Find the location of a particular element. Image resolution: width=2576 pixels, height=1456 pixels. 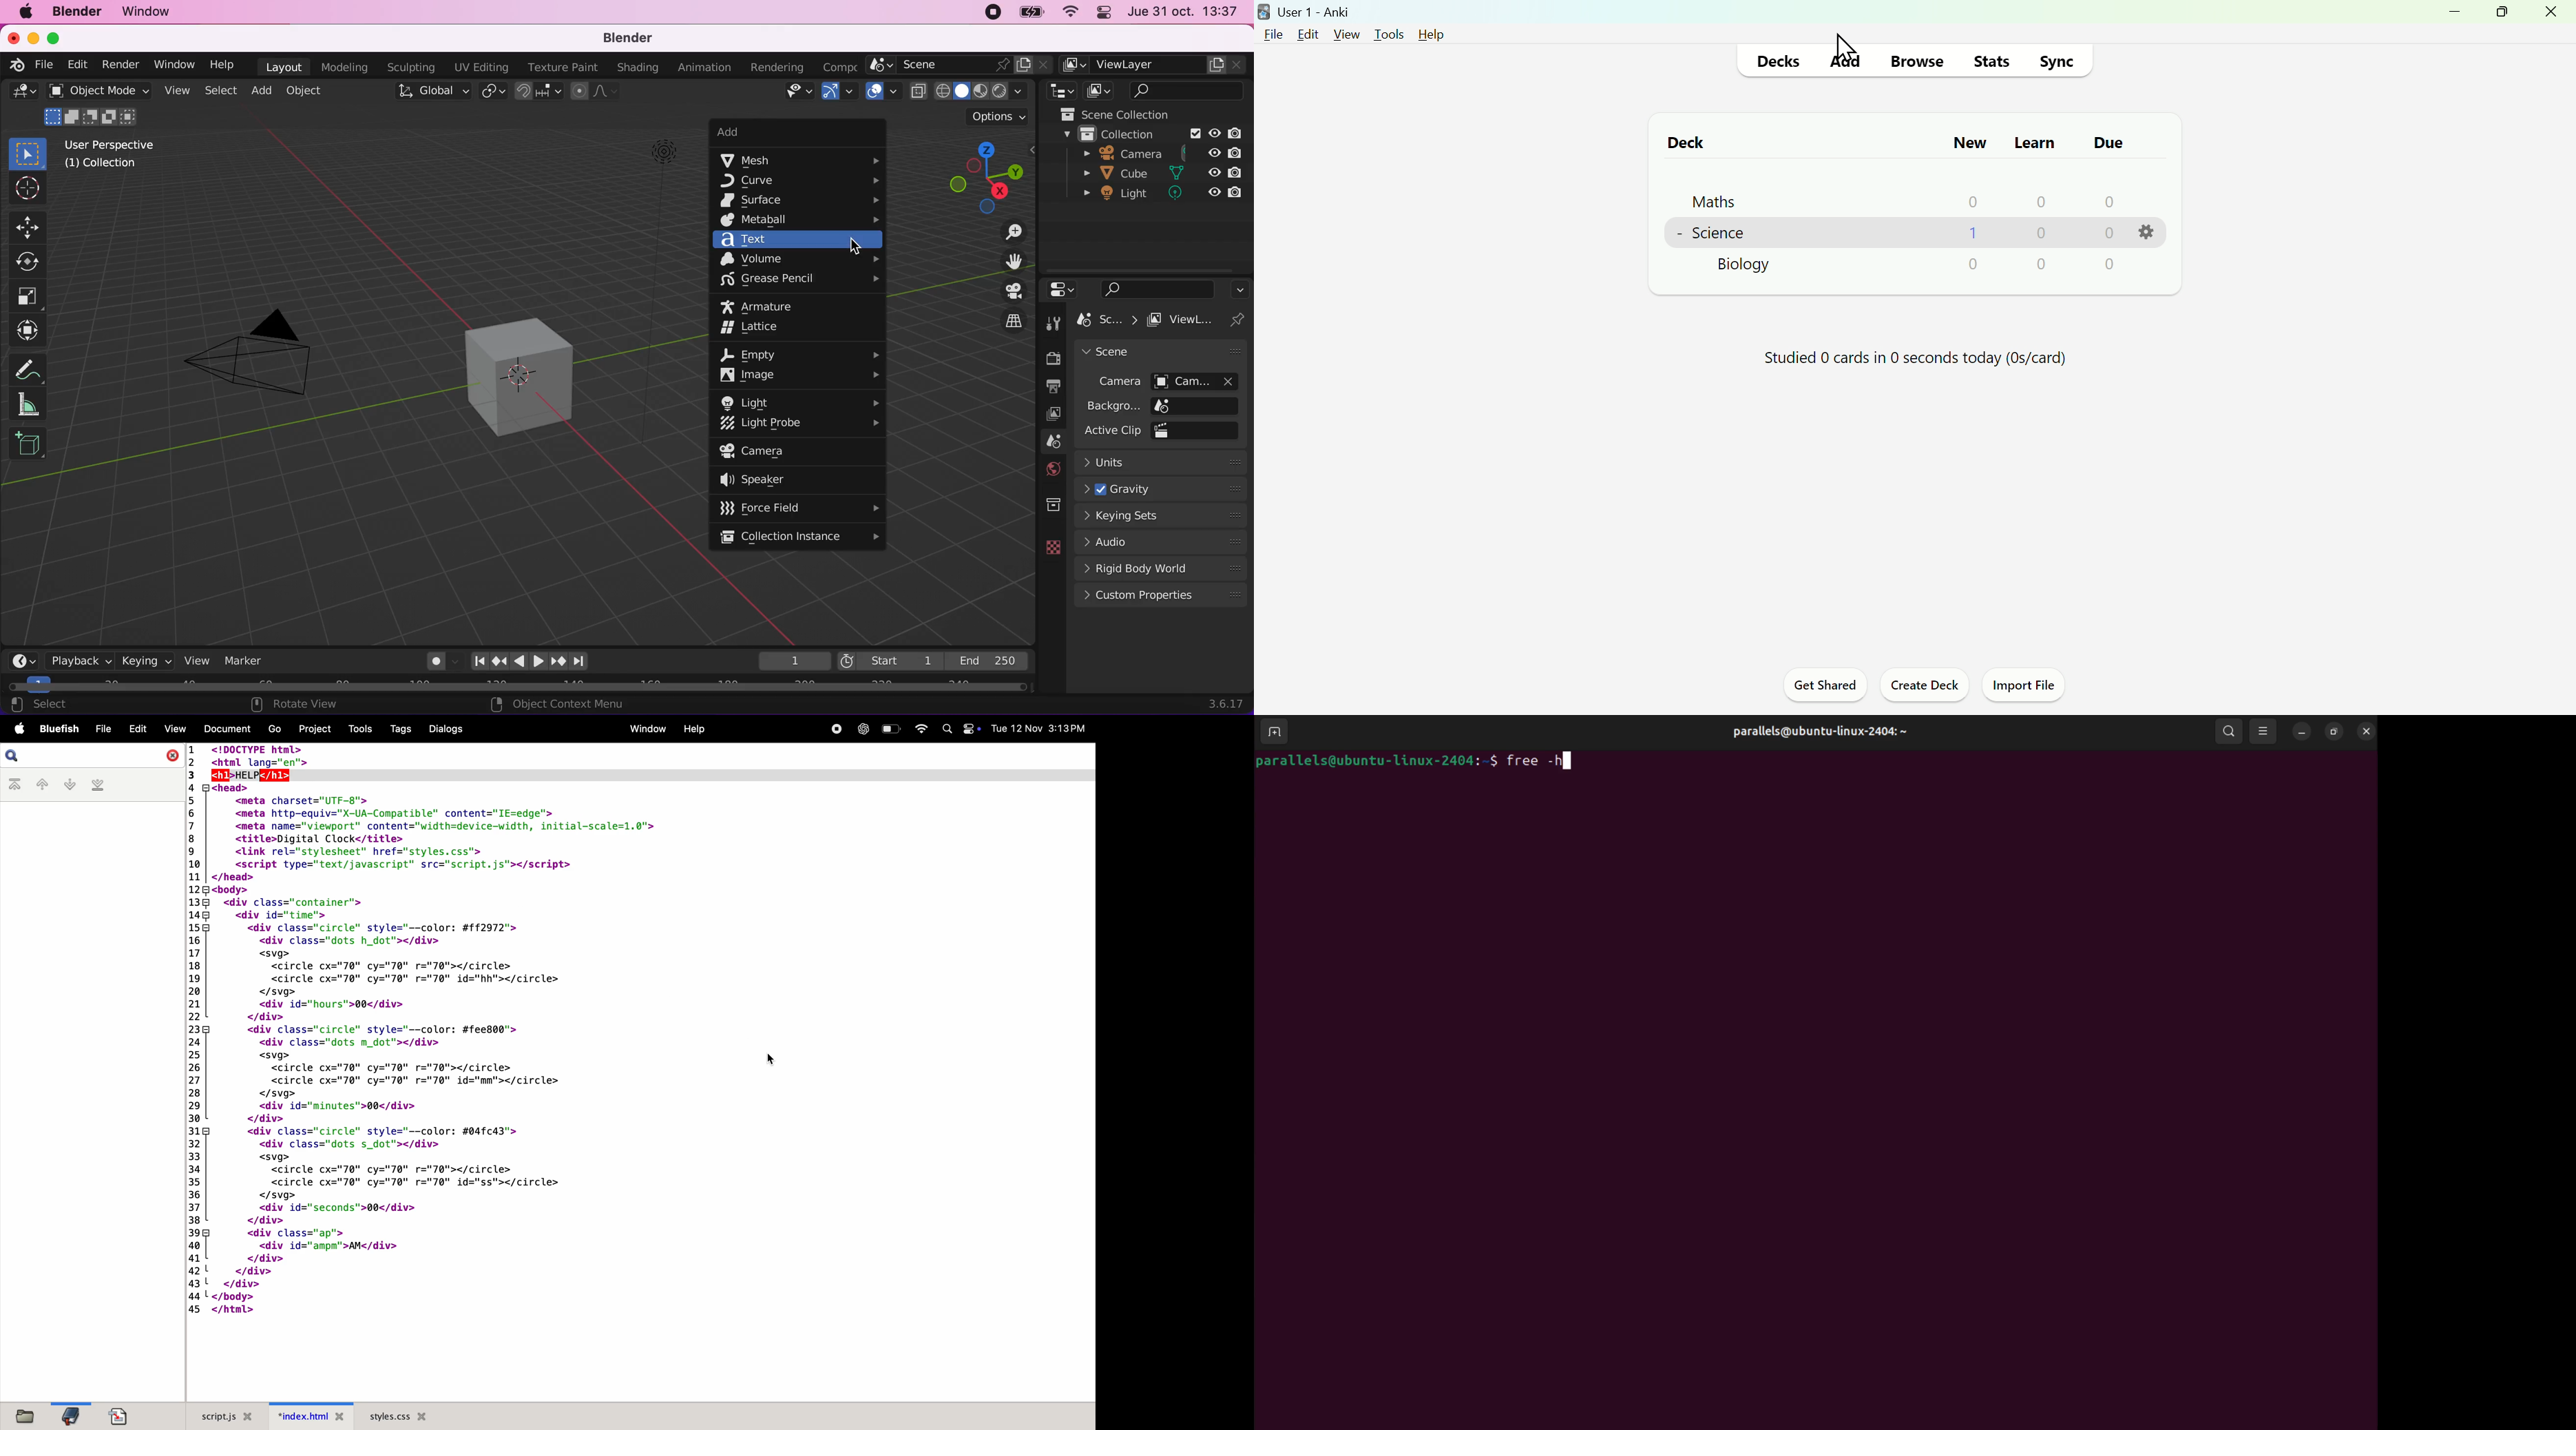

0 is located at coordinates (2035, 203).